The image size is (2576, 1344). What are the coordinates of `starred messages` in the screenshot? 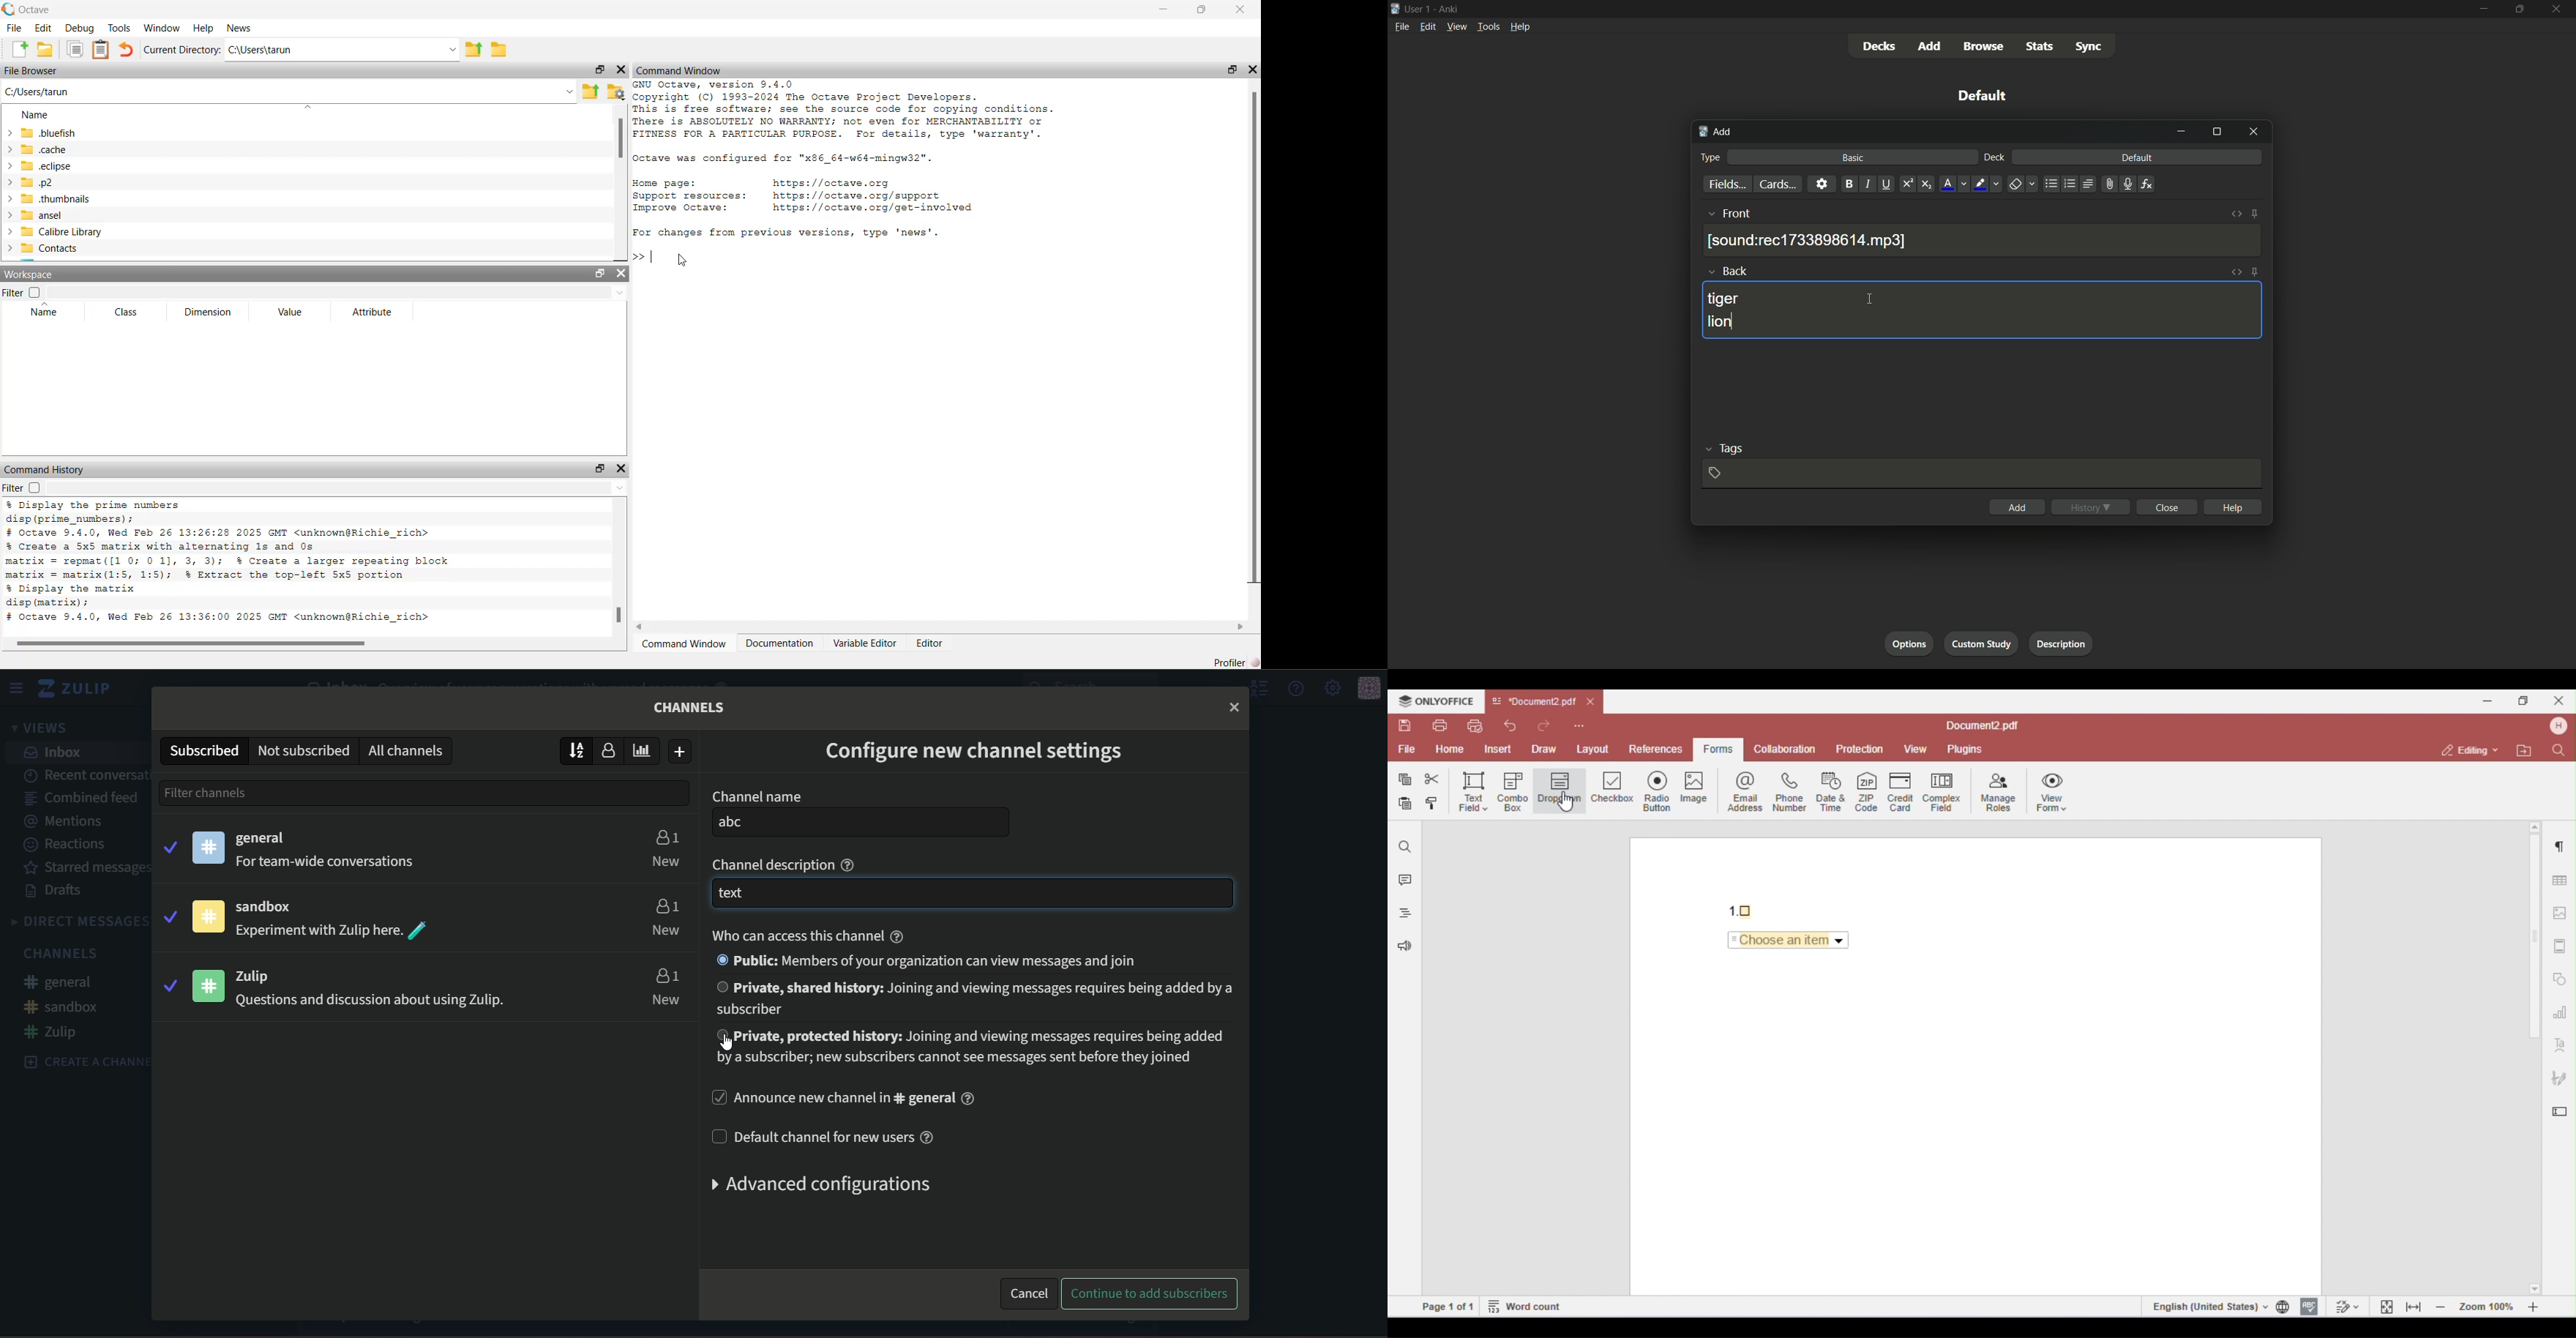 It's located at (89, 868).